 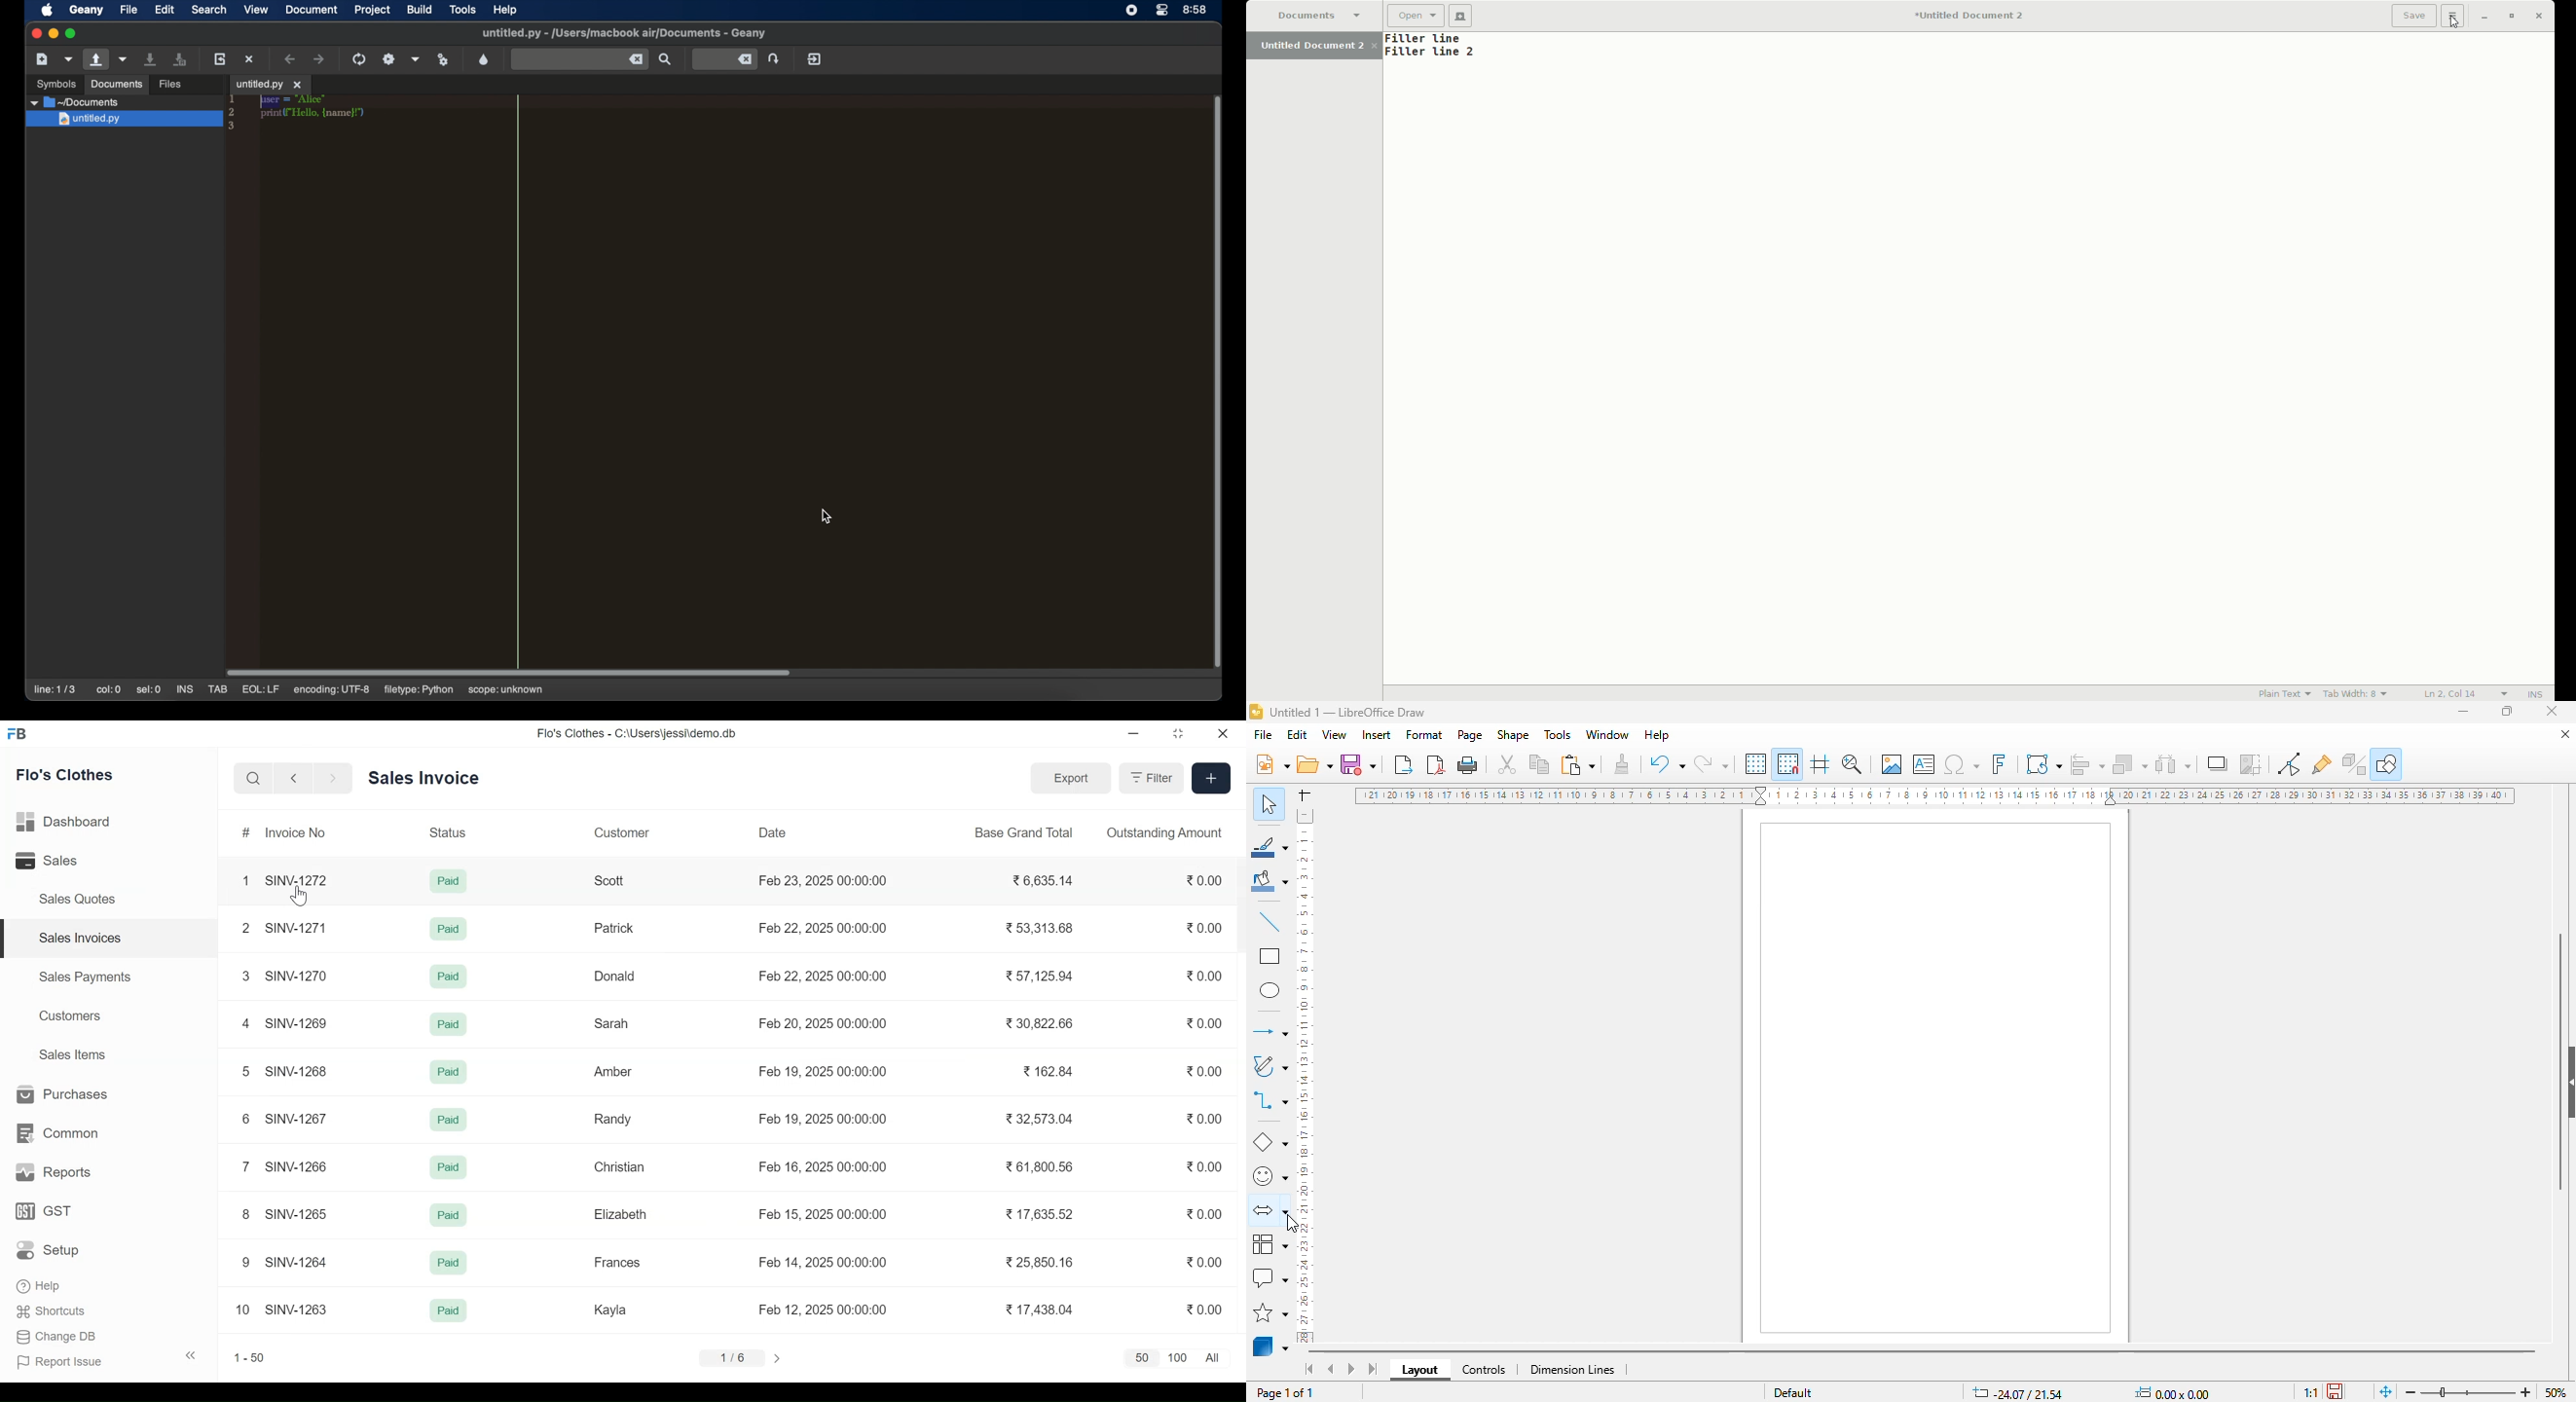 What do you see at coordinates (824, 1023) in the screenshot?
I see `Feb 20, 2025 00:00:00` at bounding box center [824, 1023].